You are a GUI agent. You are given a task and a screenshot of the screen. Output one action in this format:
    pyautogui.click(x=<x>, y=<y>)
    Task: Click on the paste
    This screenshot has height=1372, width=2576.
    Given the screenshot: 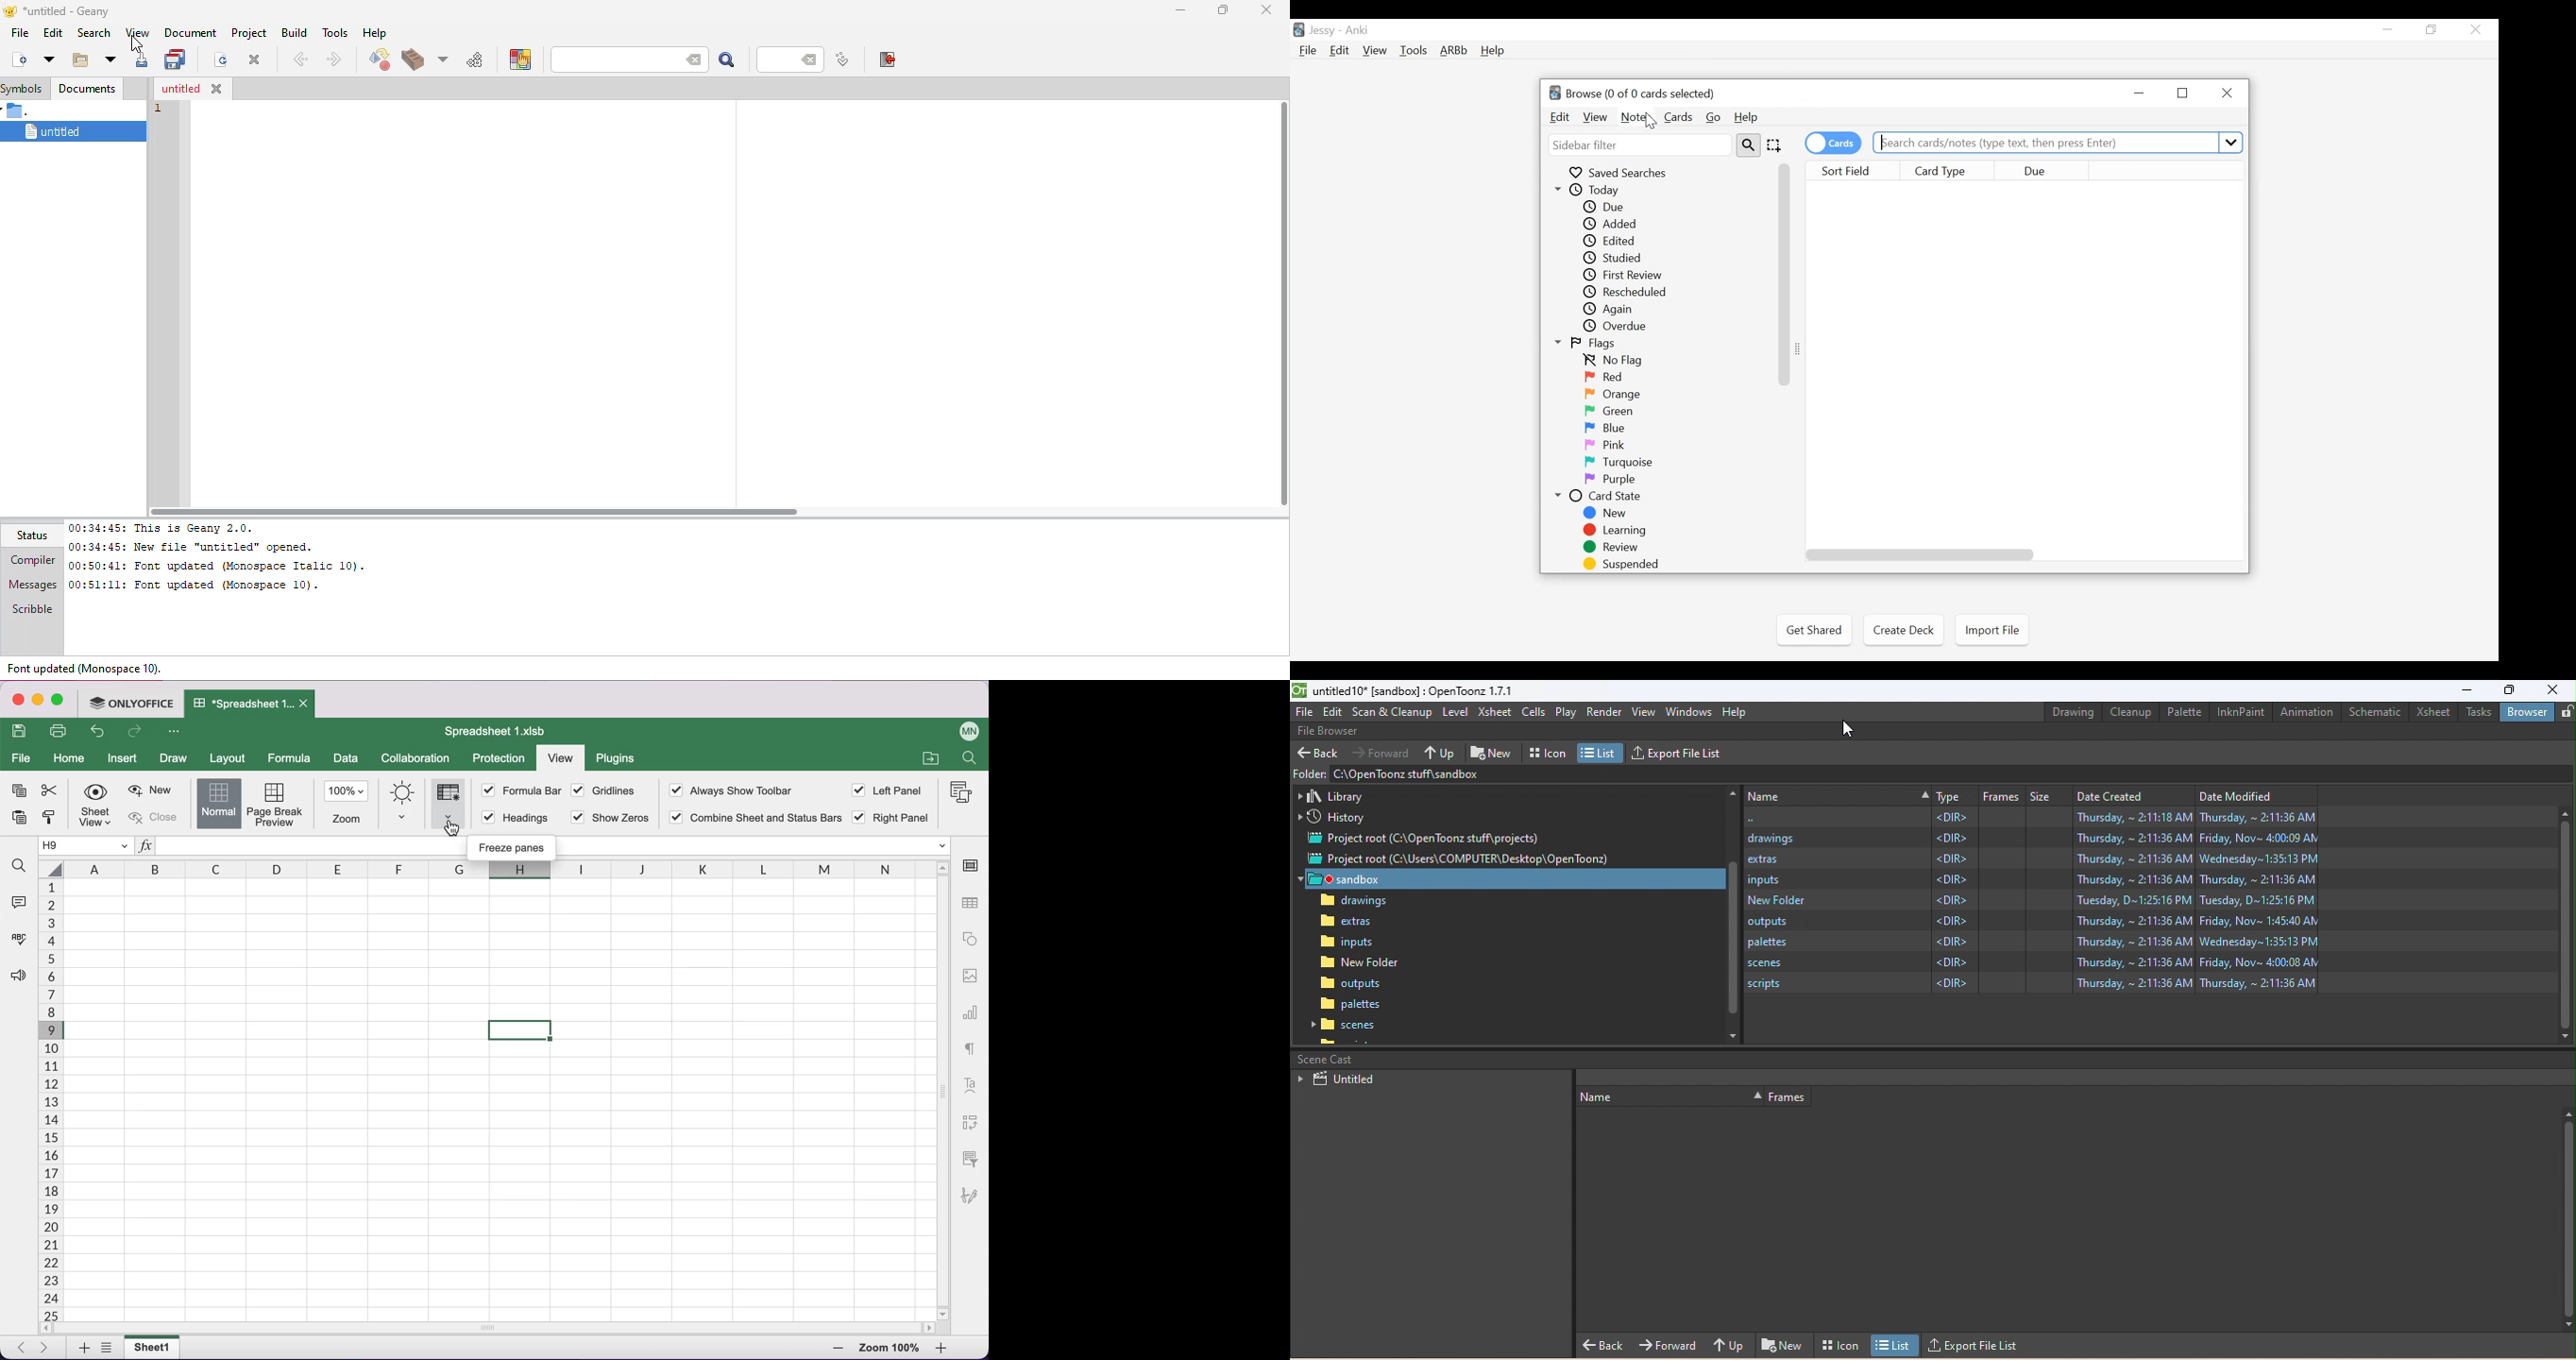 What is the action you would take?
    pyautogui.click(x=21, y=817)
    